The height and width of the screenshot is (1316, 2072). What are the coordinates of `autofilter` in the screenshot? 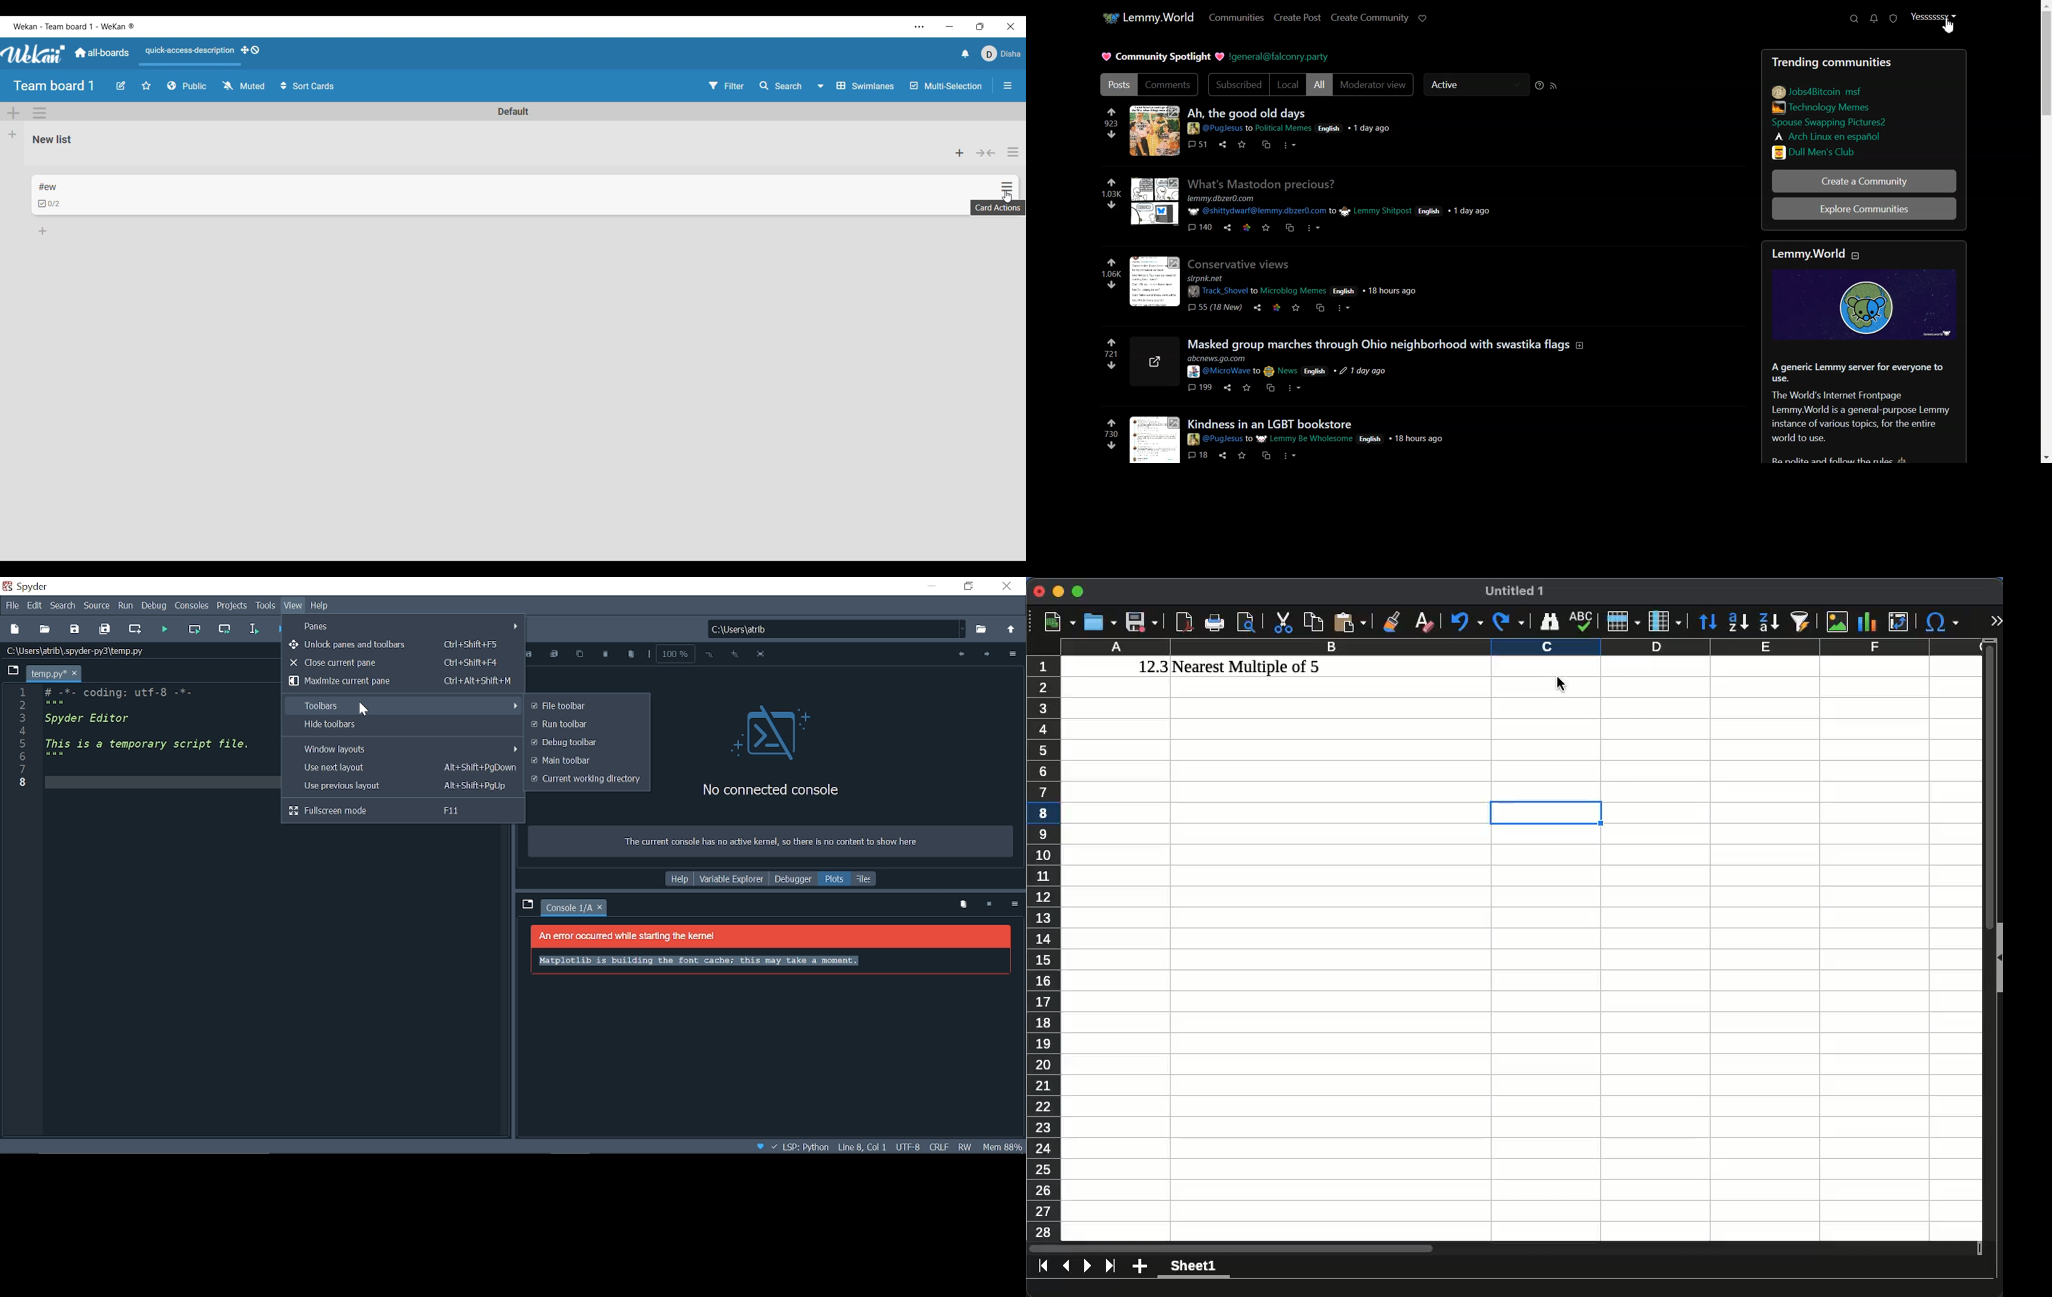 It's located at (1799, 621).